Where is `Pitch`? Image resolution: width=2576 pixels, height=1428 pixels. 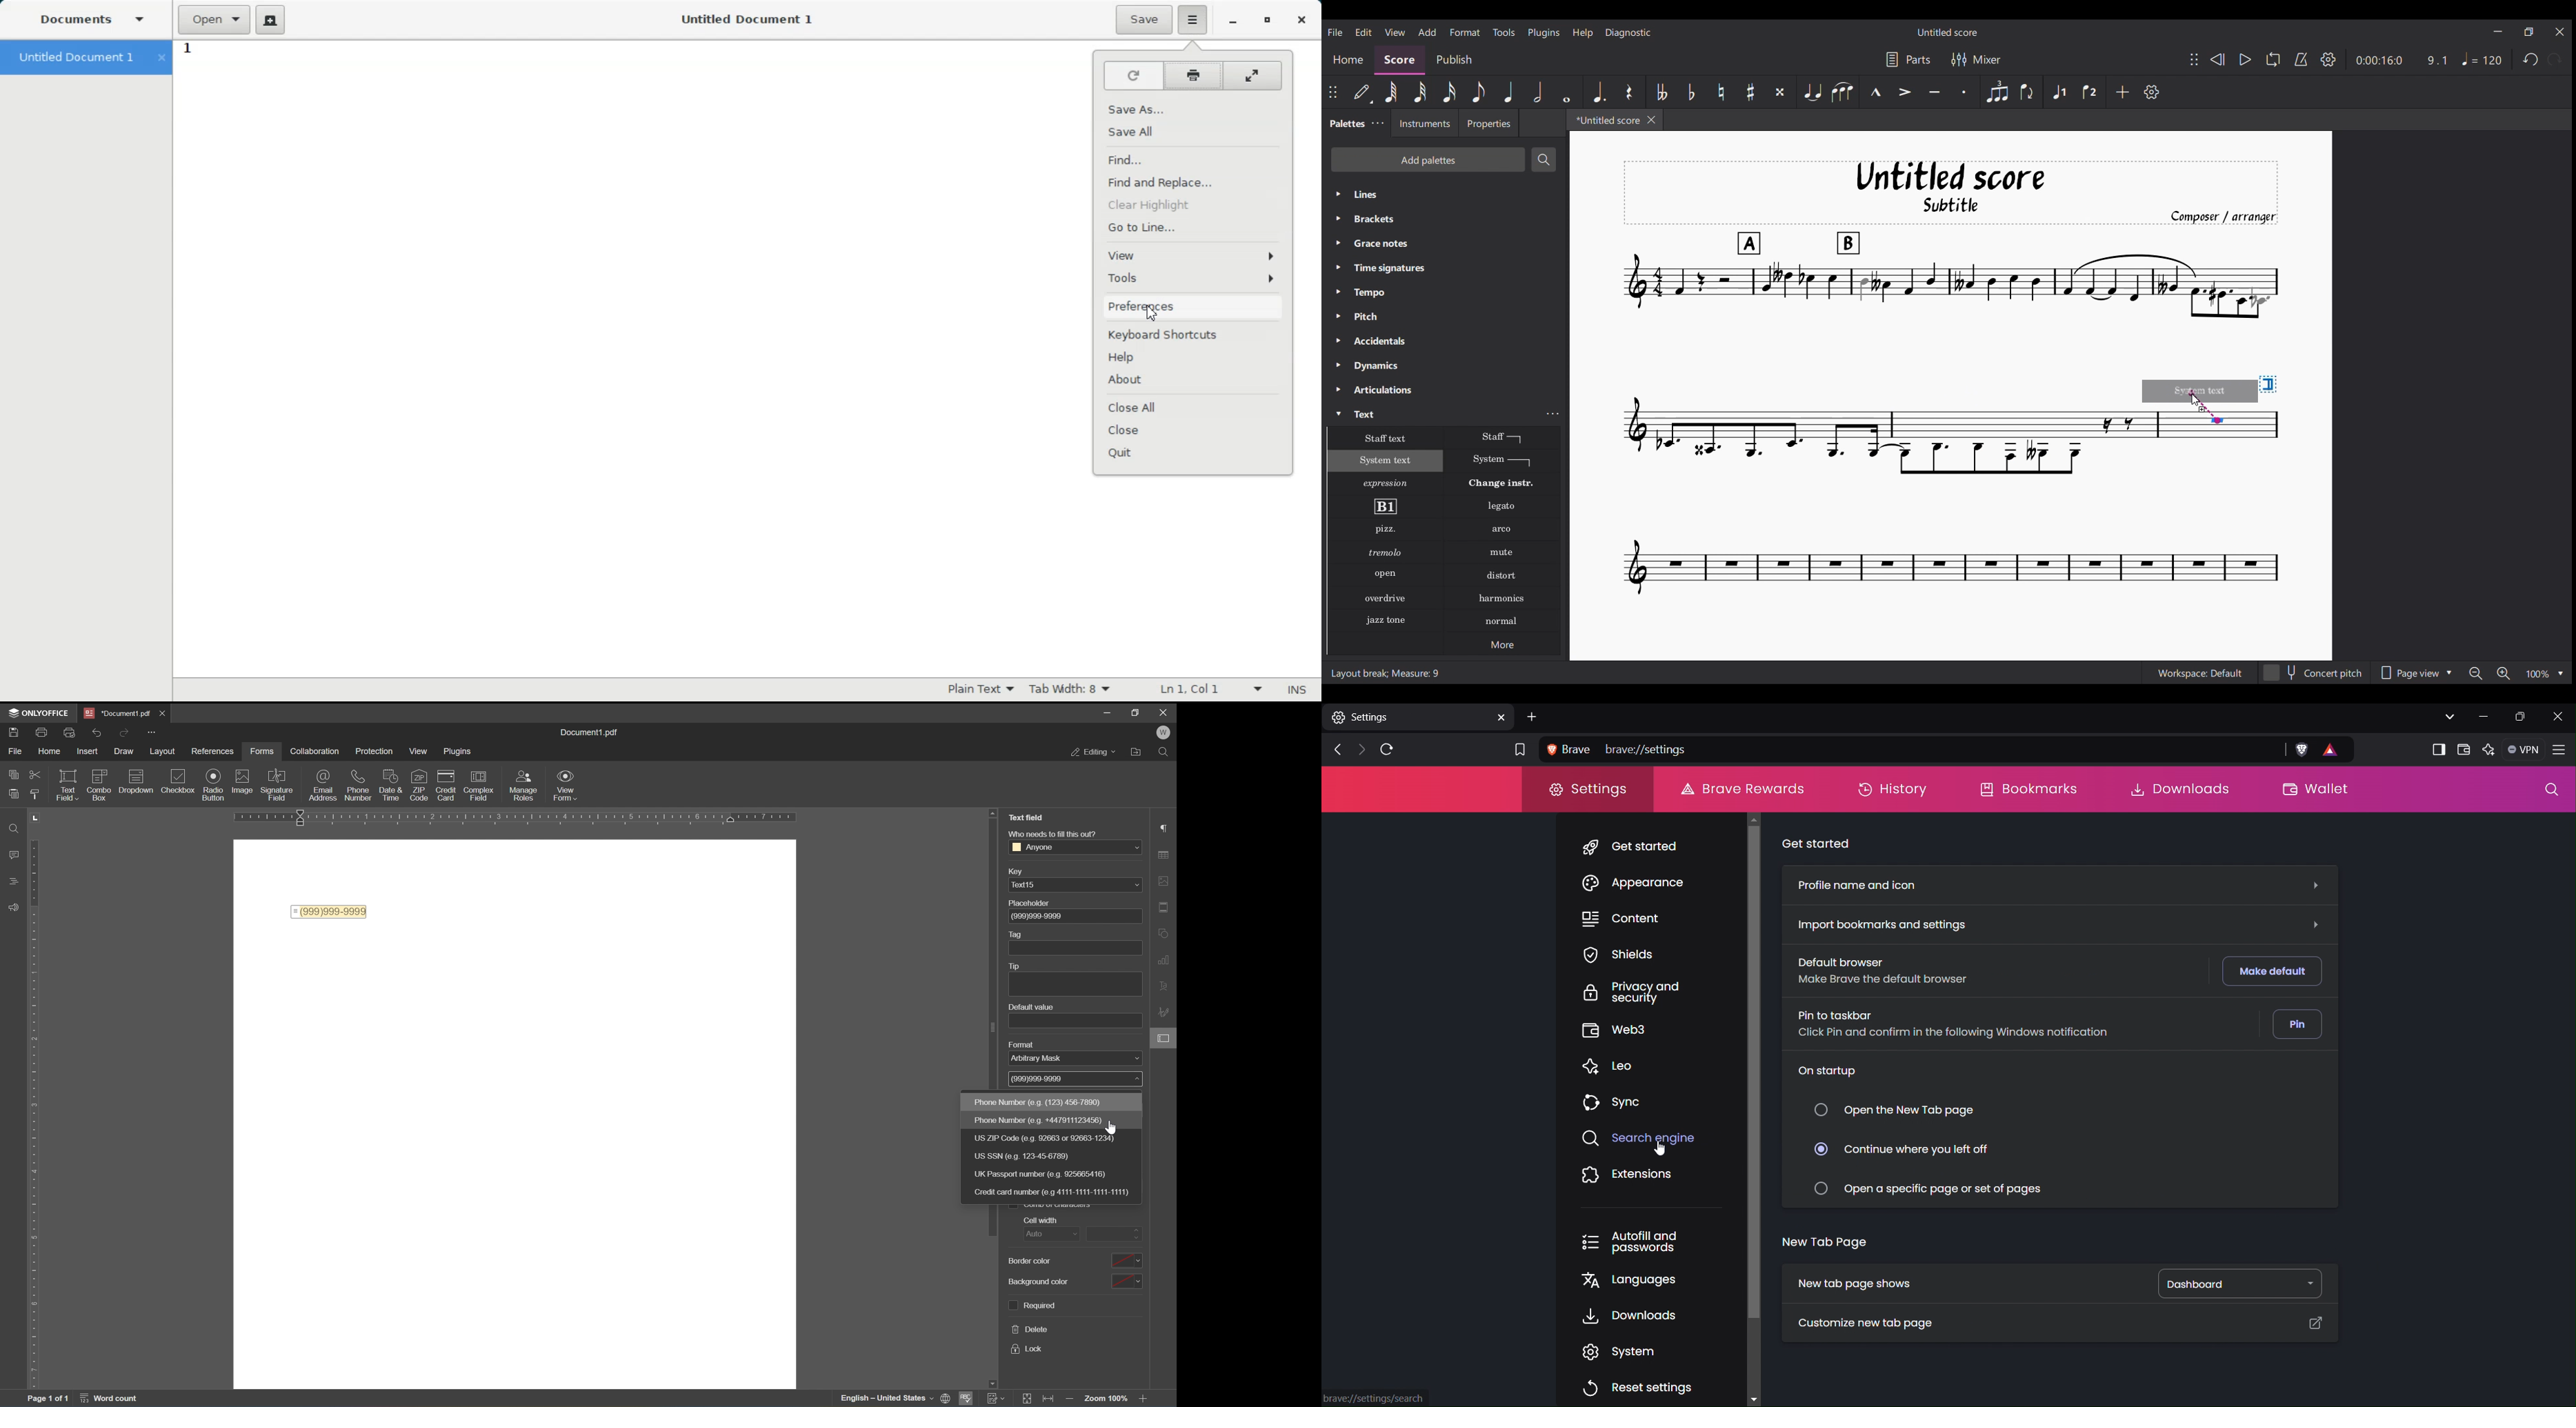 Pitch is located at coordinates (1445, 316).